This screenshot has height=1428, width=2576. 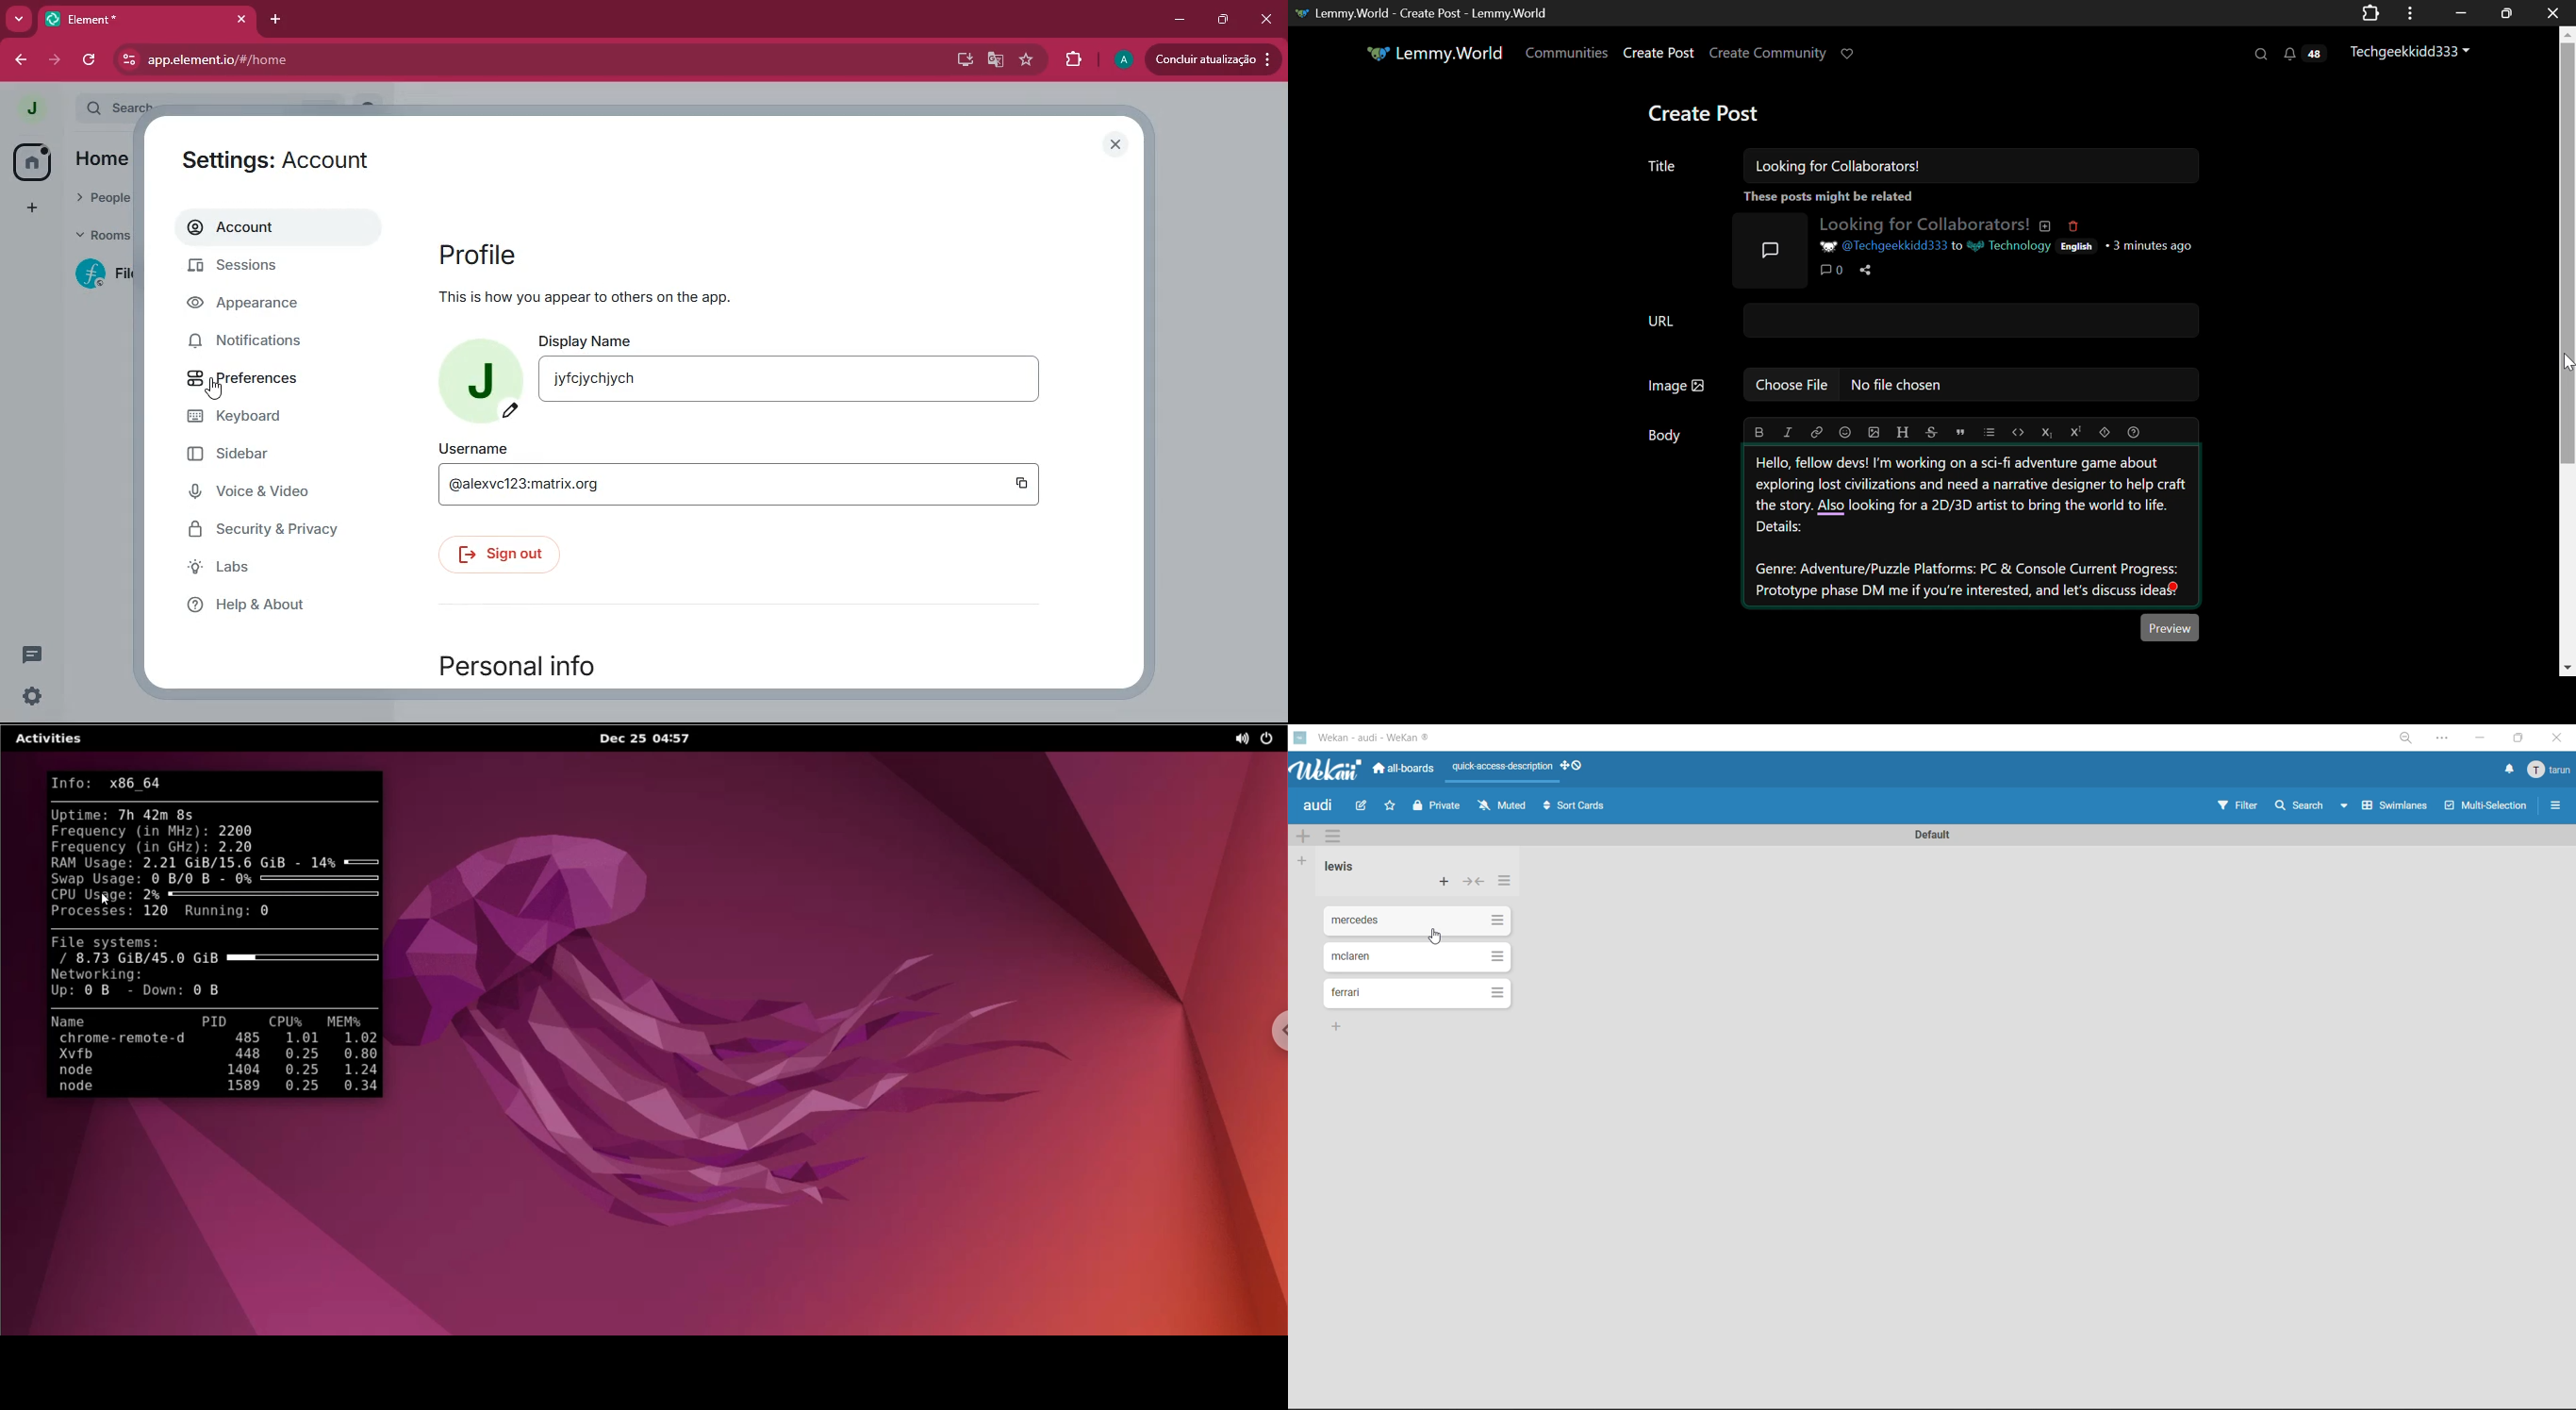 What do you see at coordinates (2549, 13) in the screenshot?
I see `Close Window` at bounding box center [2549, 13].